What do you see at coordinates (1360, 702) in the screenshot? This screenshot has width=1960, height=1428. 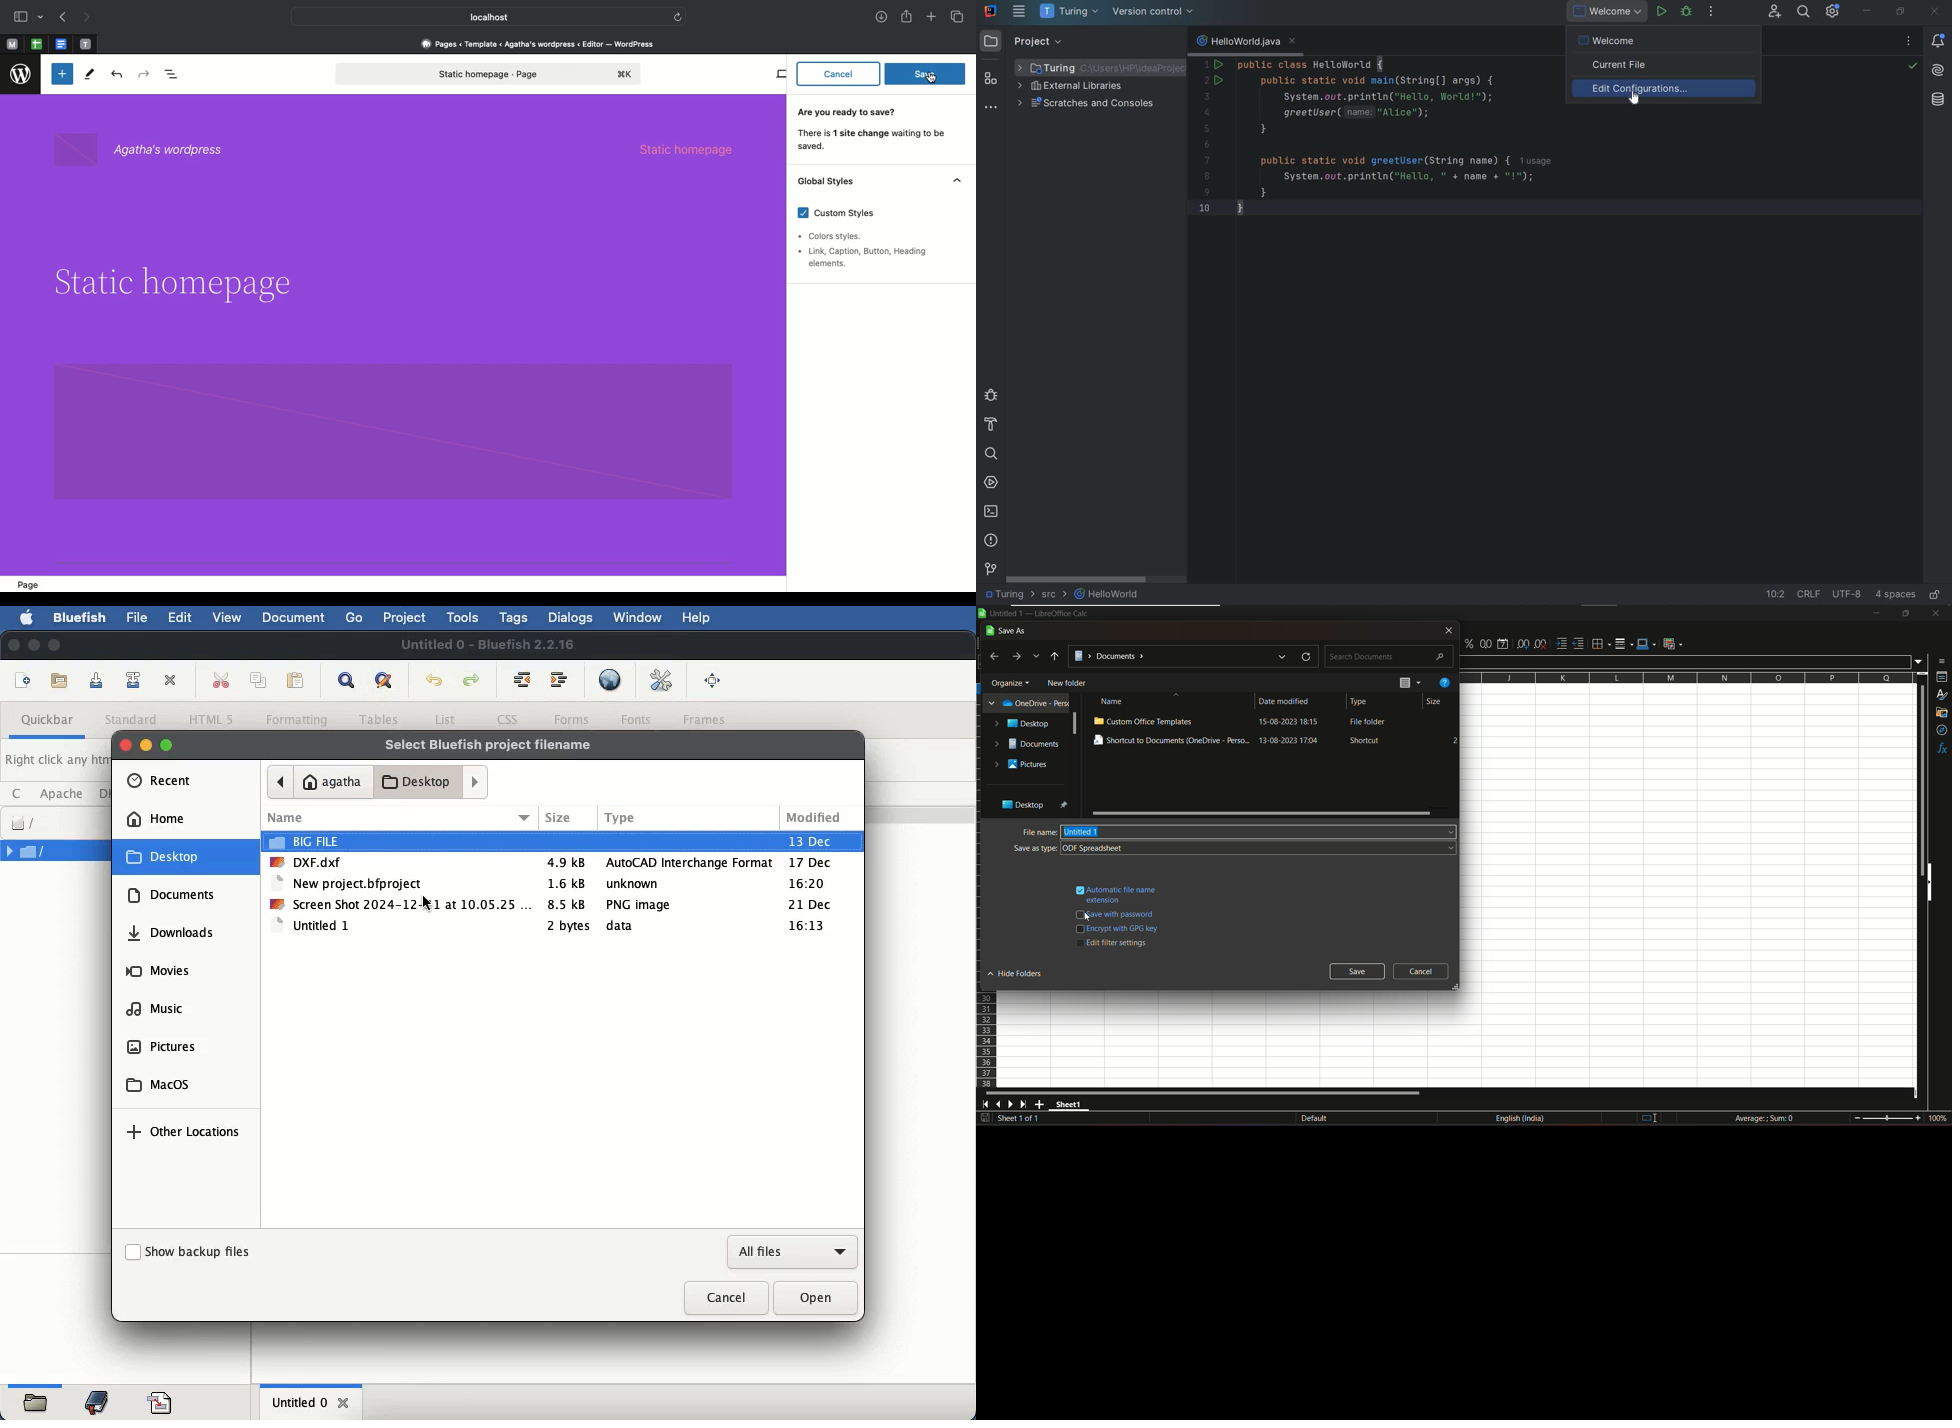 I see `type` at bounding box center [1360, 702].